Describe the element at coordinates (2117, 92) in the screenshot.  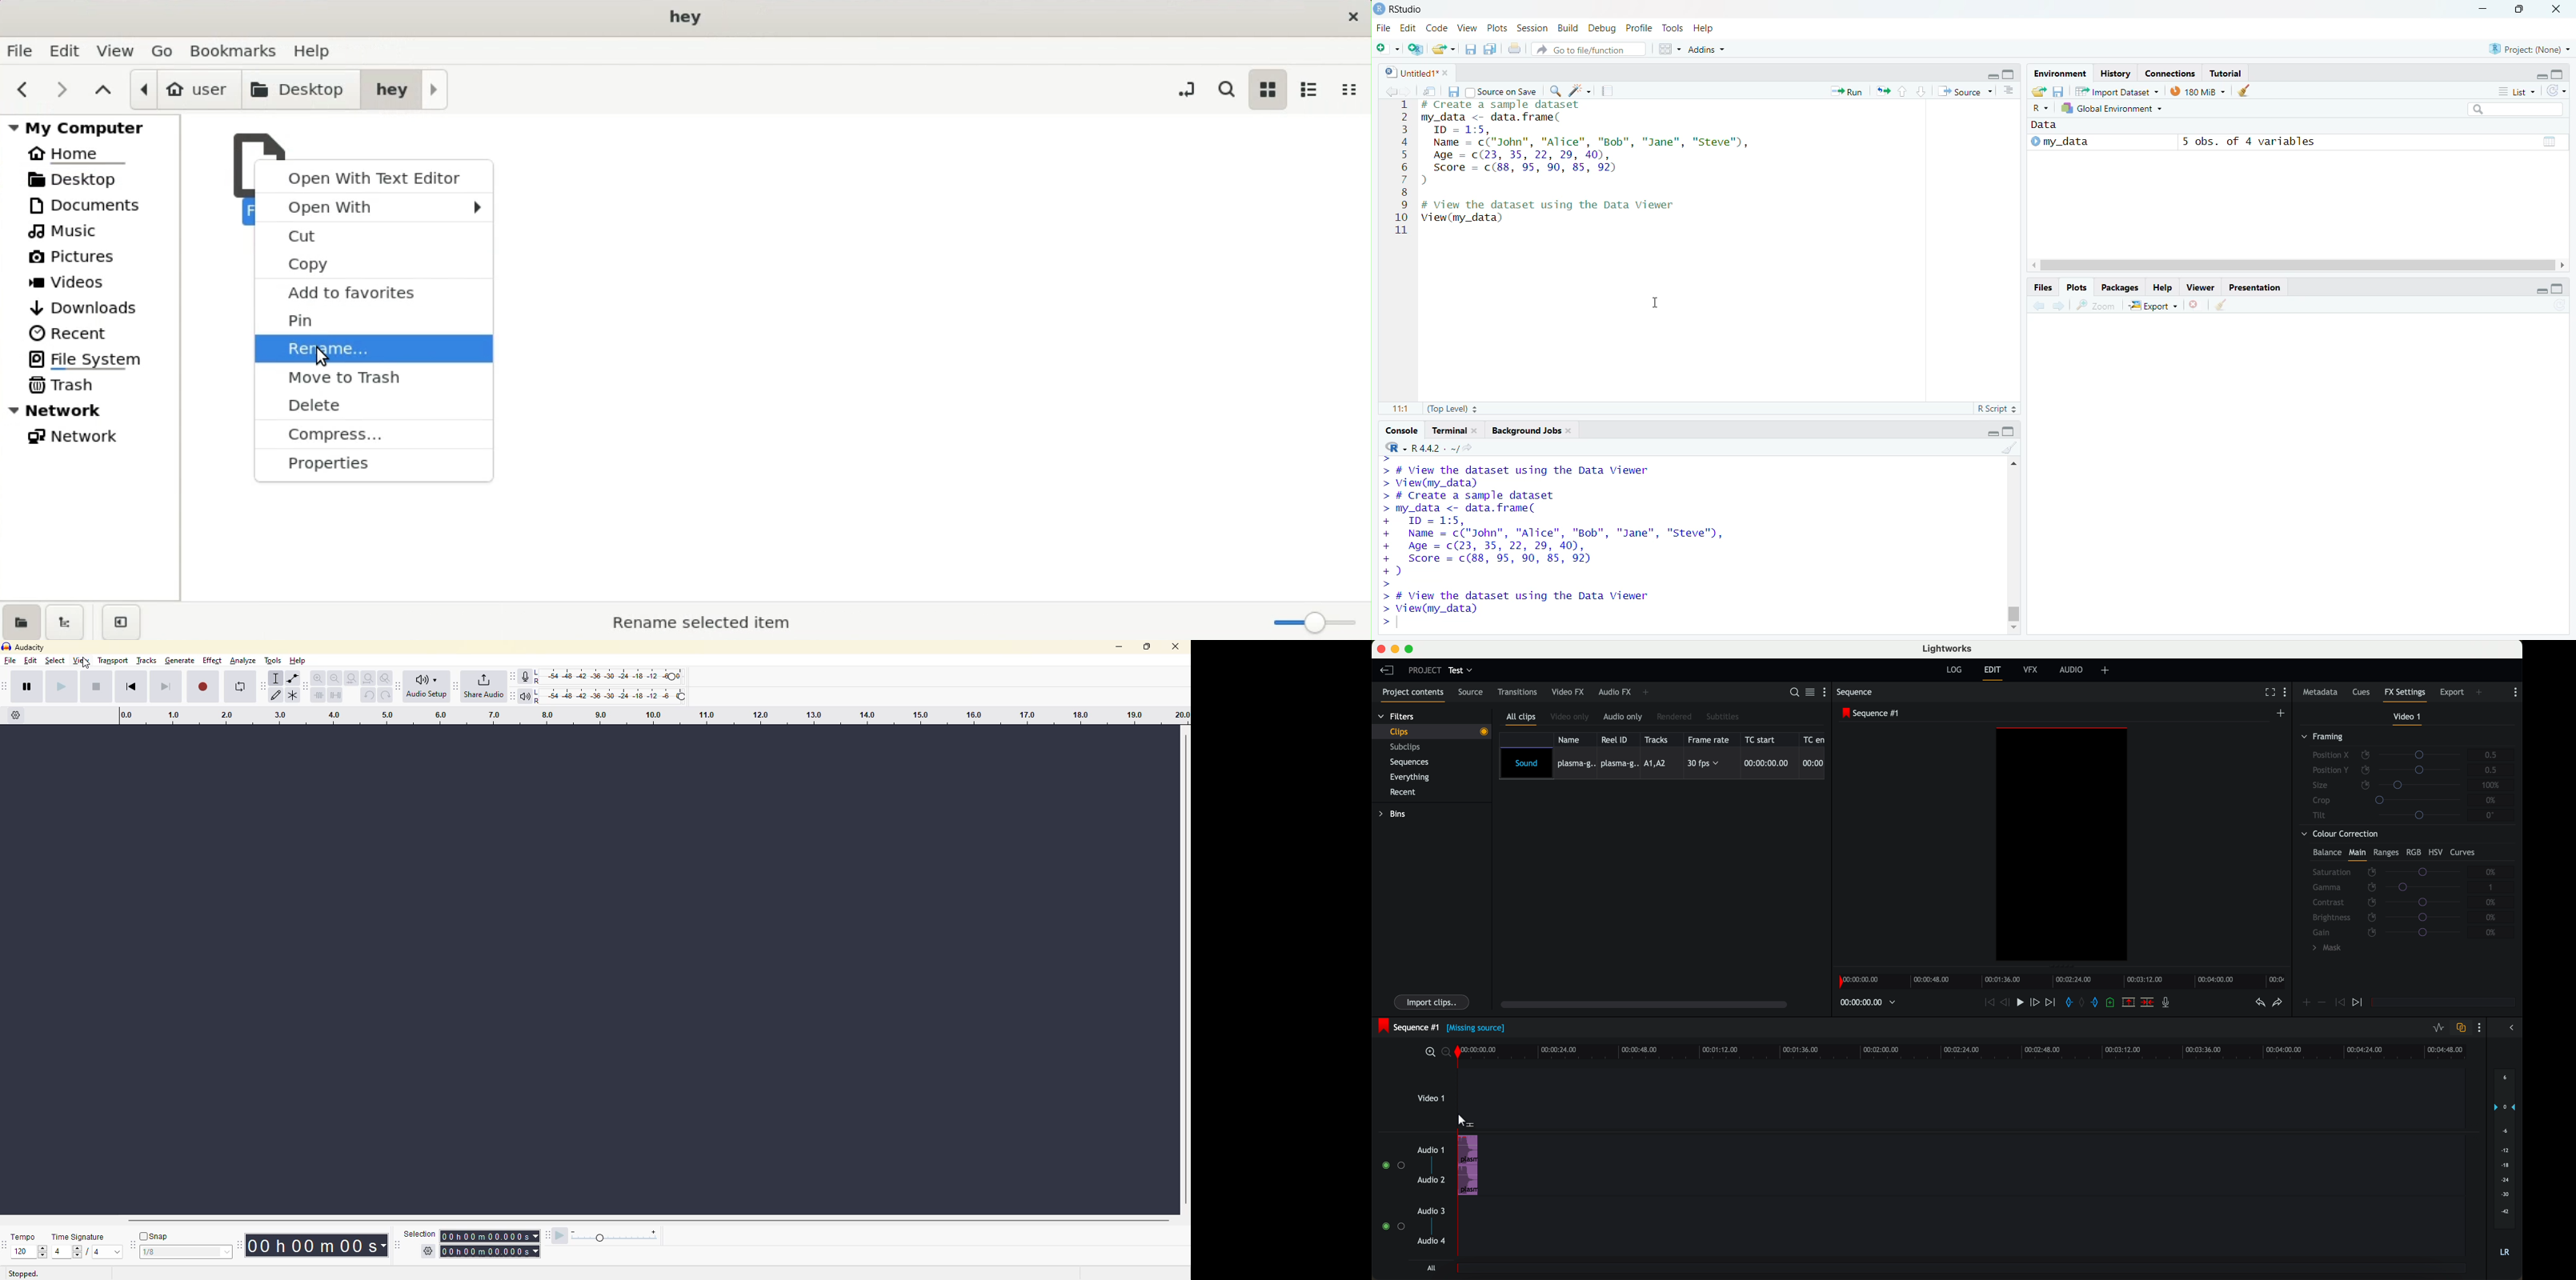
I see `Import Dataset` at that location.